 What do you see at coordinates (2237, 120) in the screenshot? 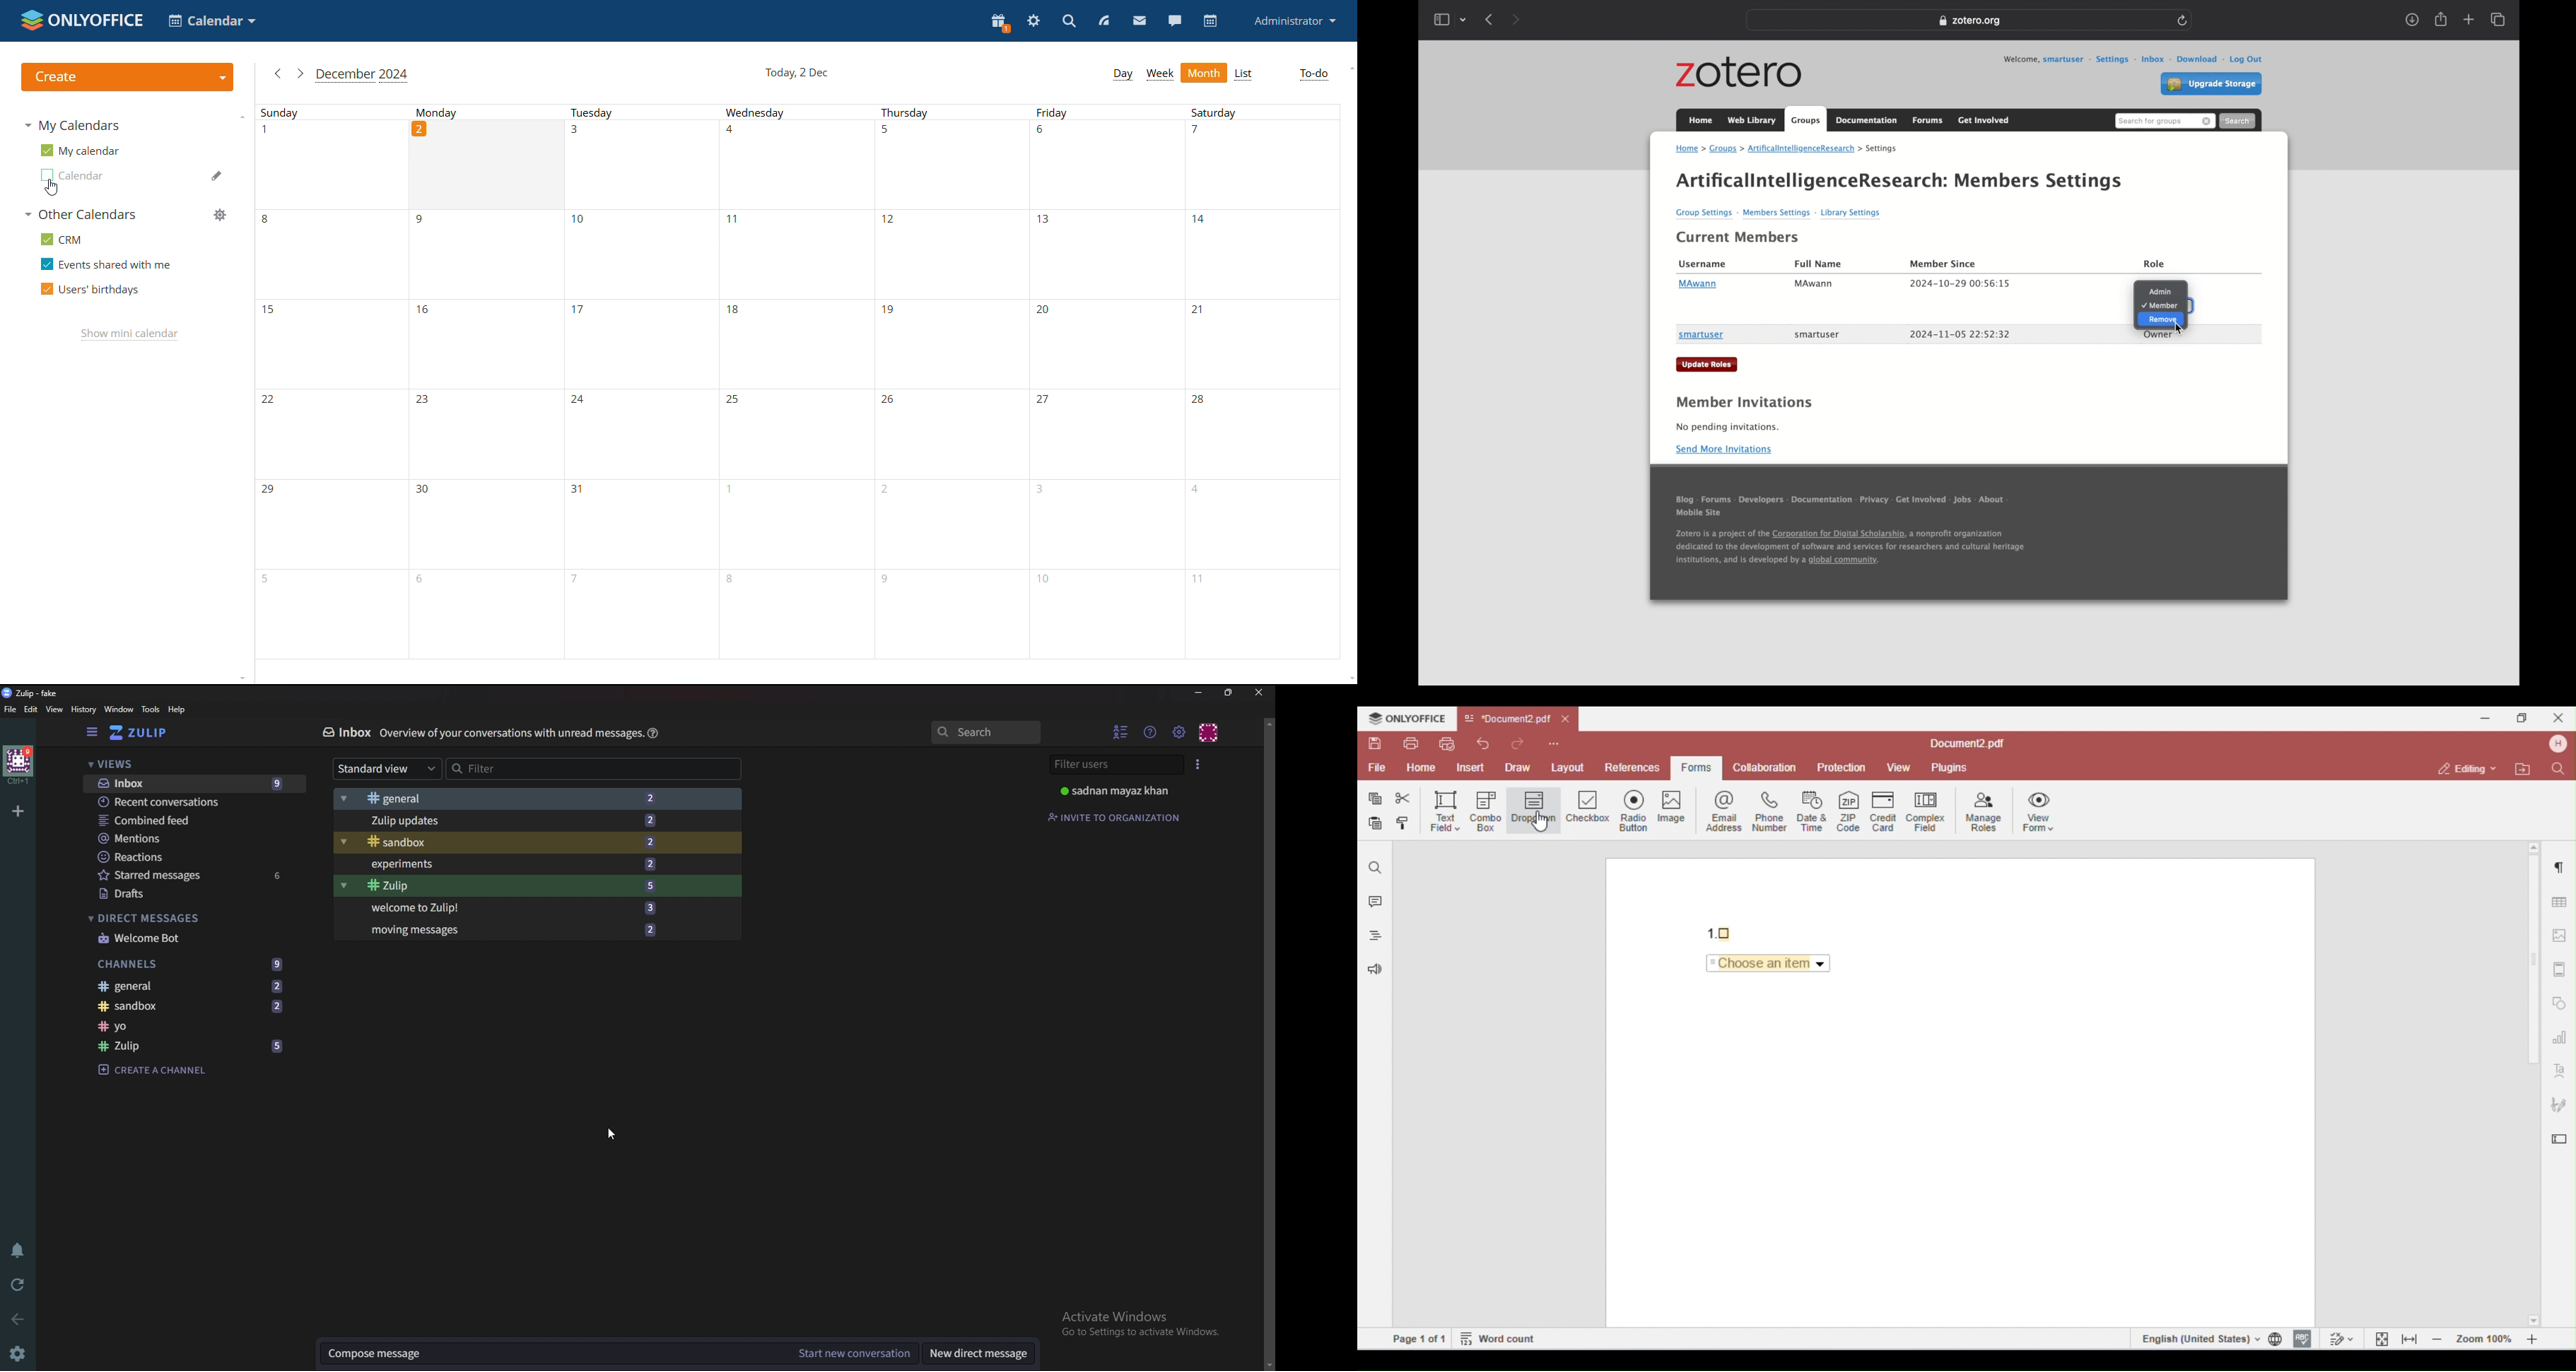
I see `search` at bounding box center [2237, 120].